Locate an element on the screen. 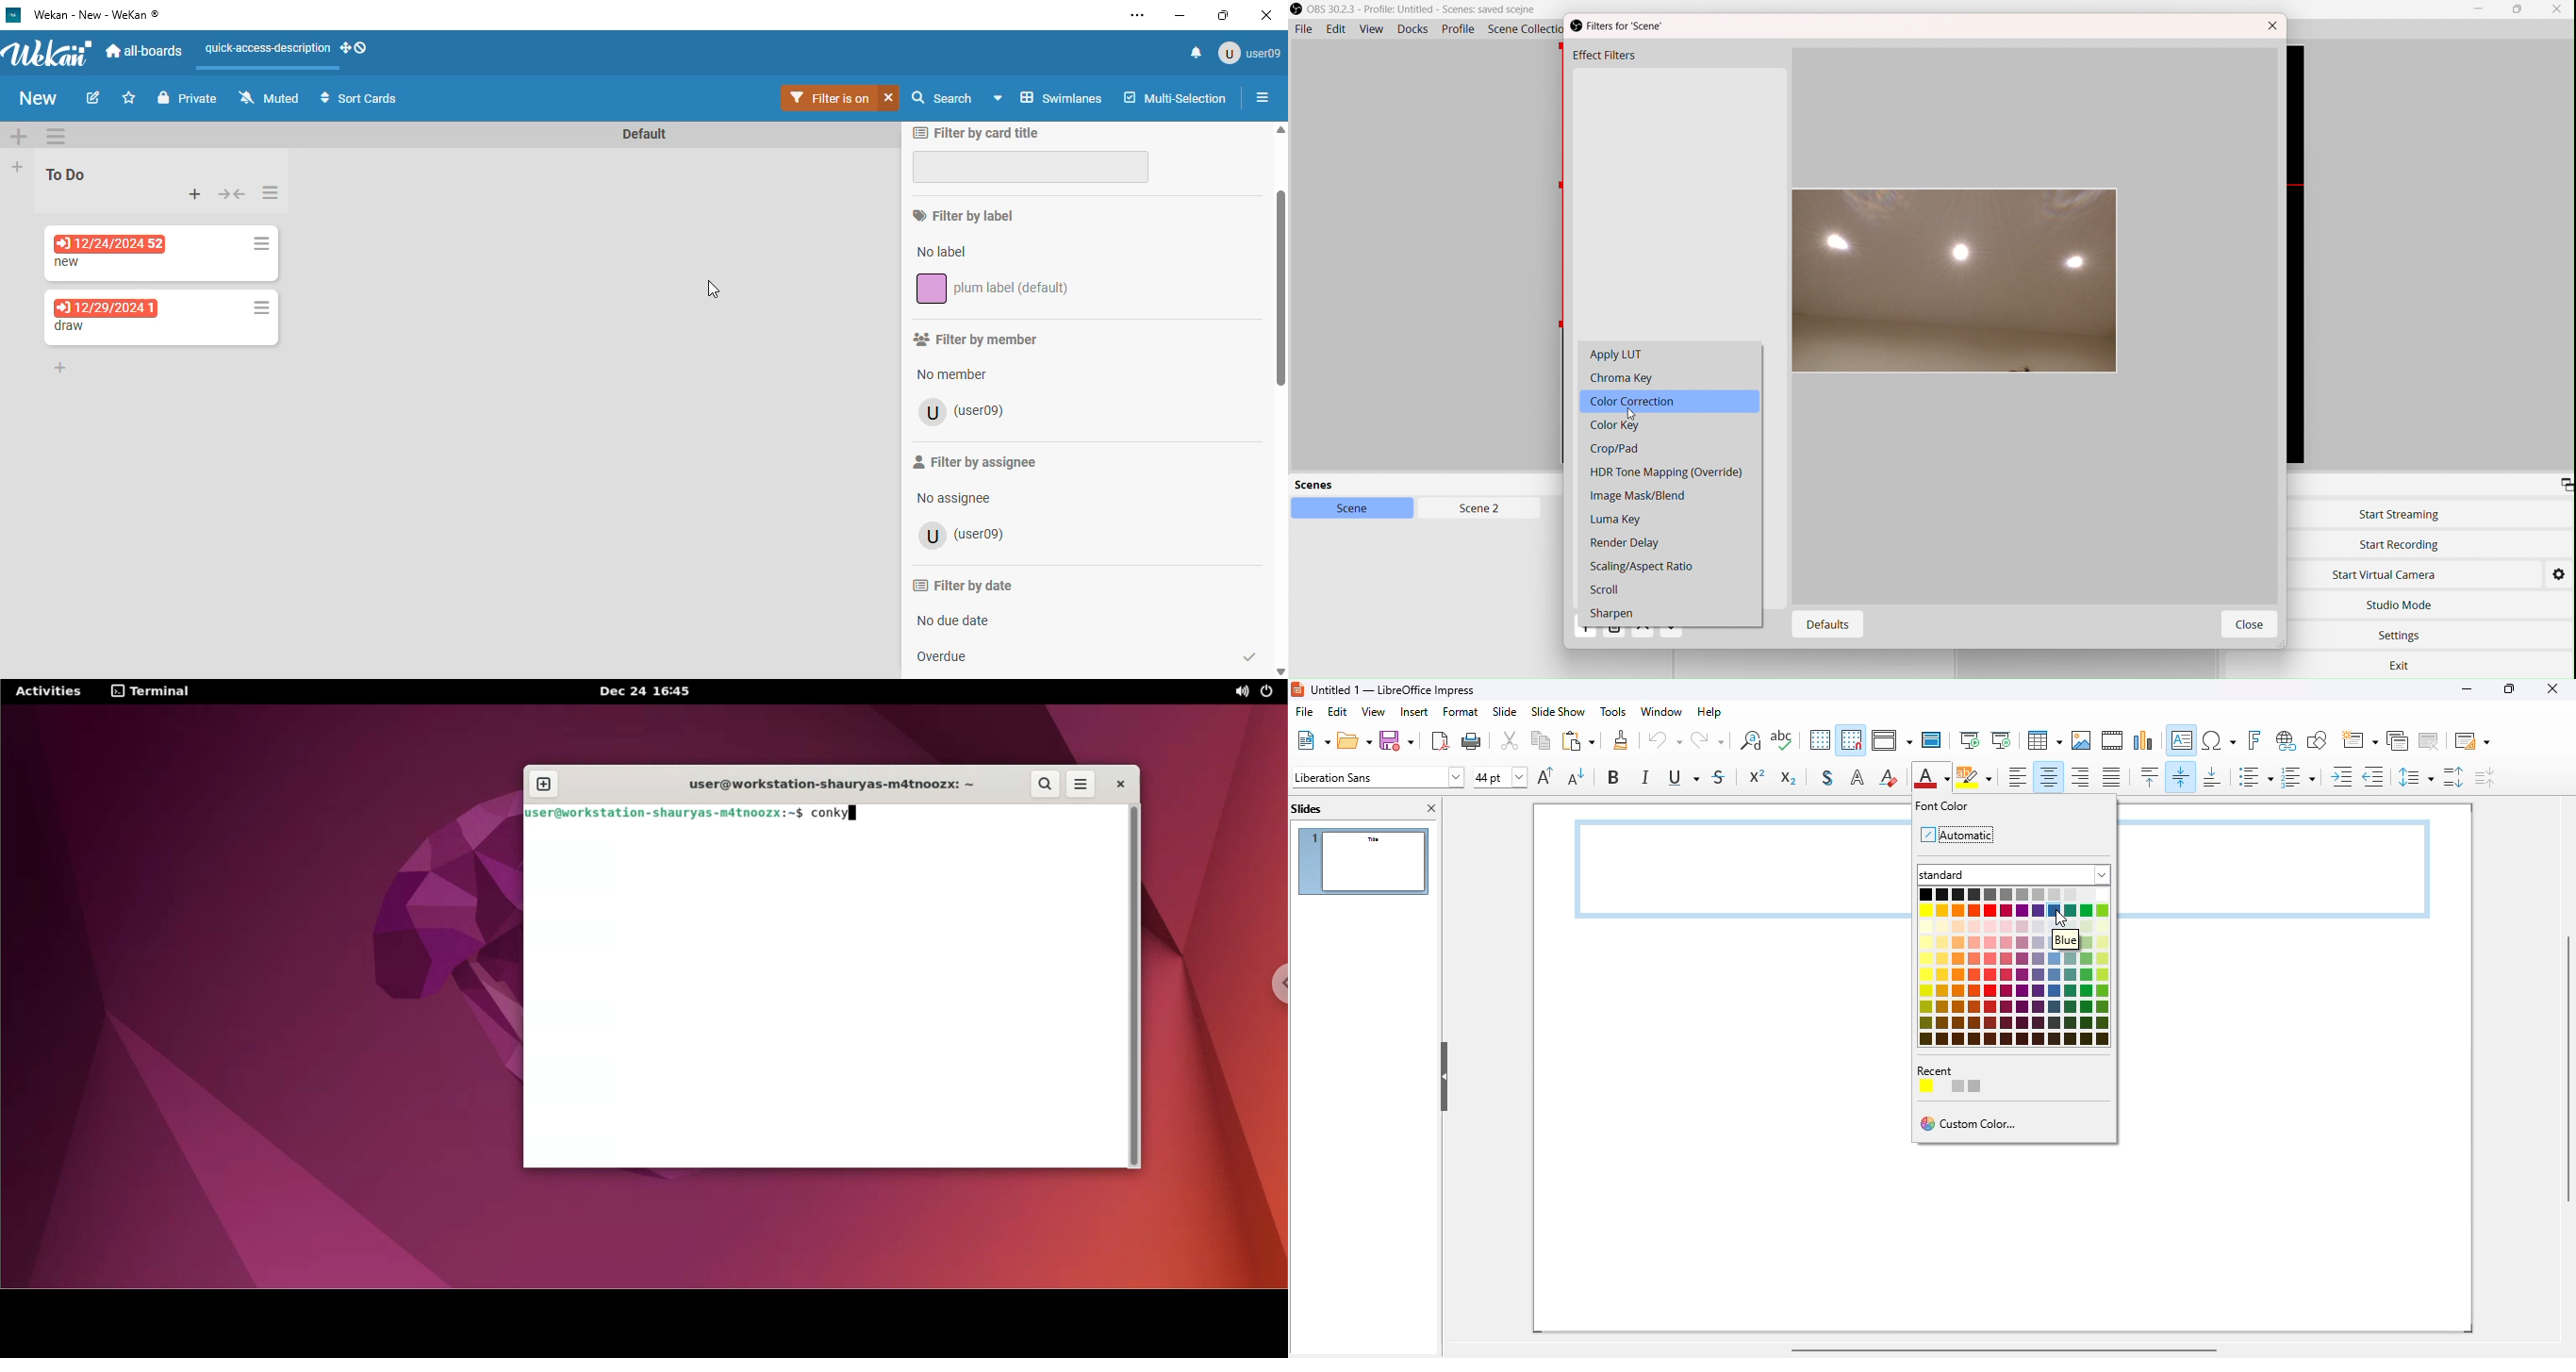 The height and width of the screenshot is (1372, 2576). bold is located at coordinates (1614, 776).